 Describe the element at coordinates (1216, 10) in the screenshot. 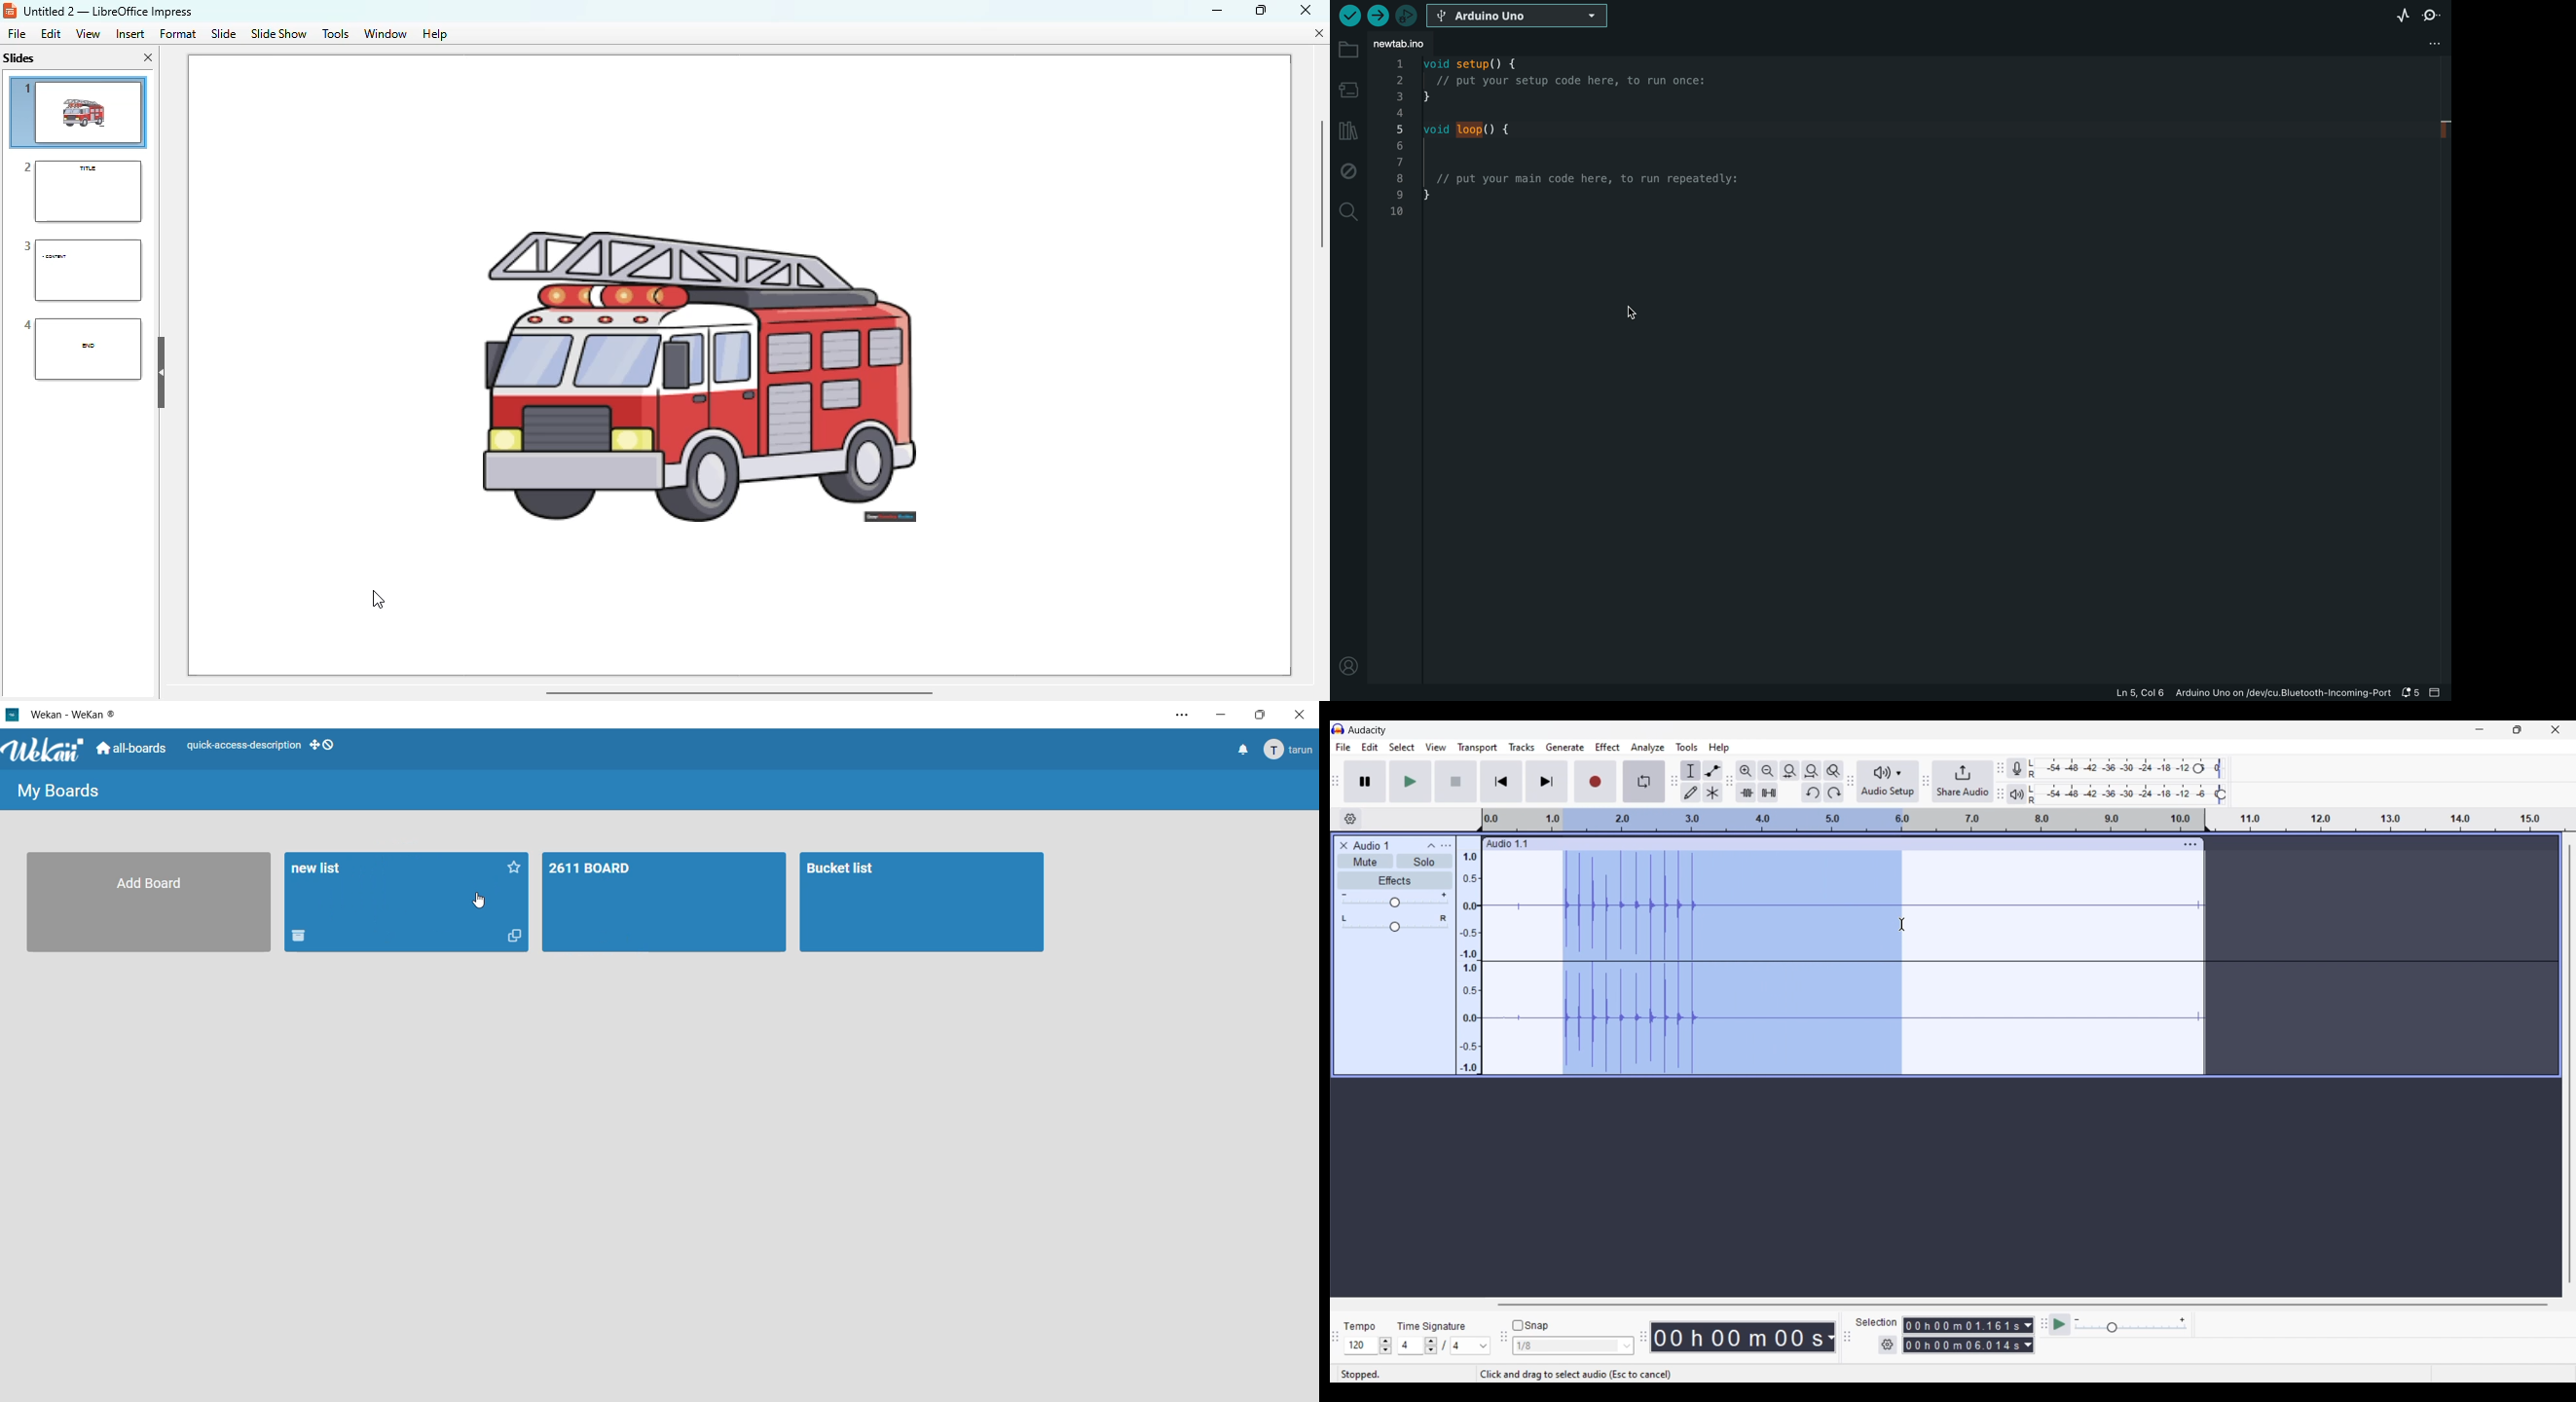

I see `minimize` at that location.